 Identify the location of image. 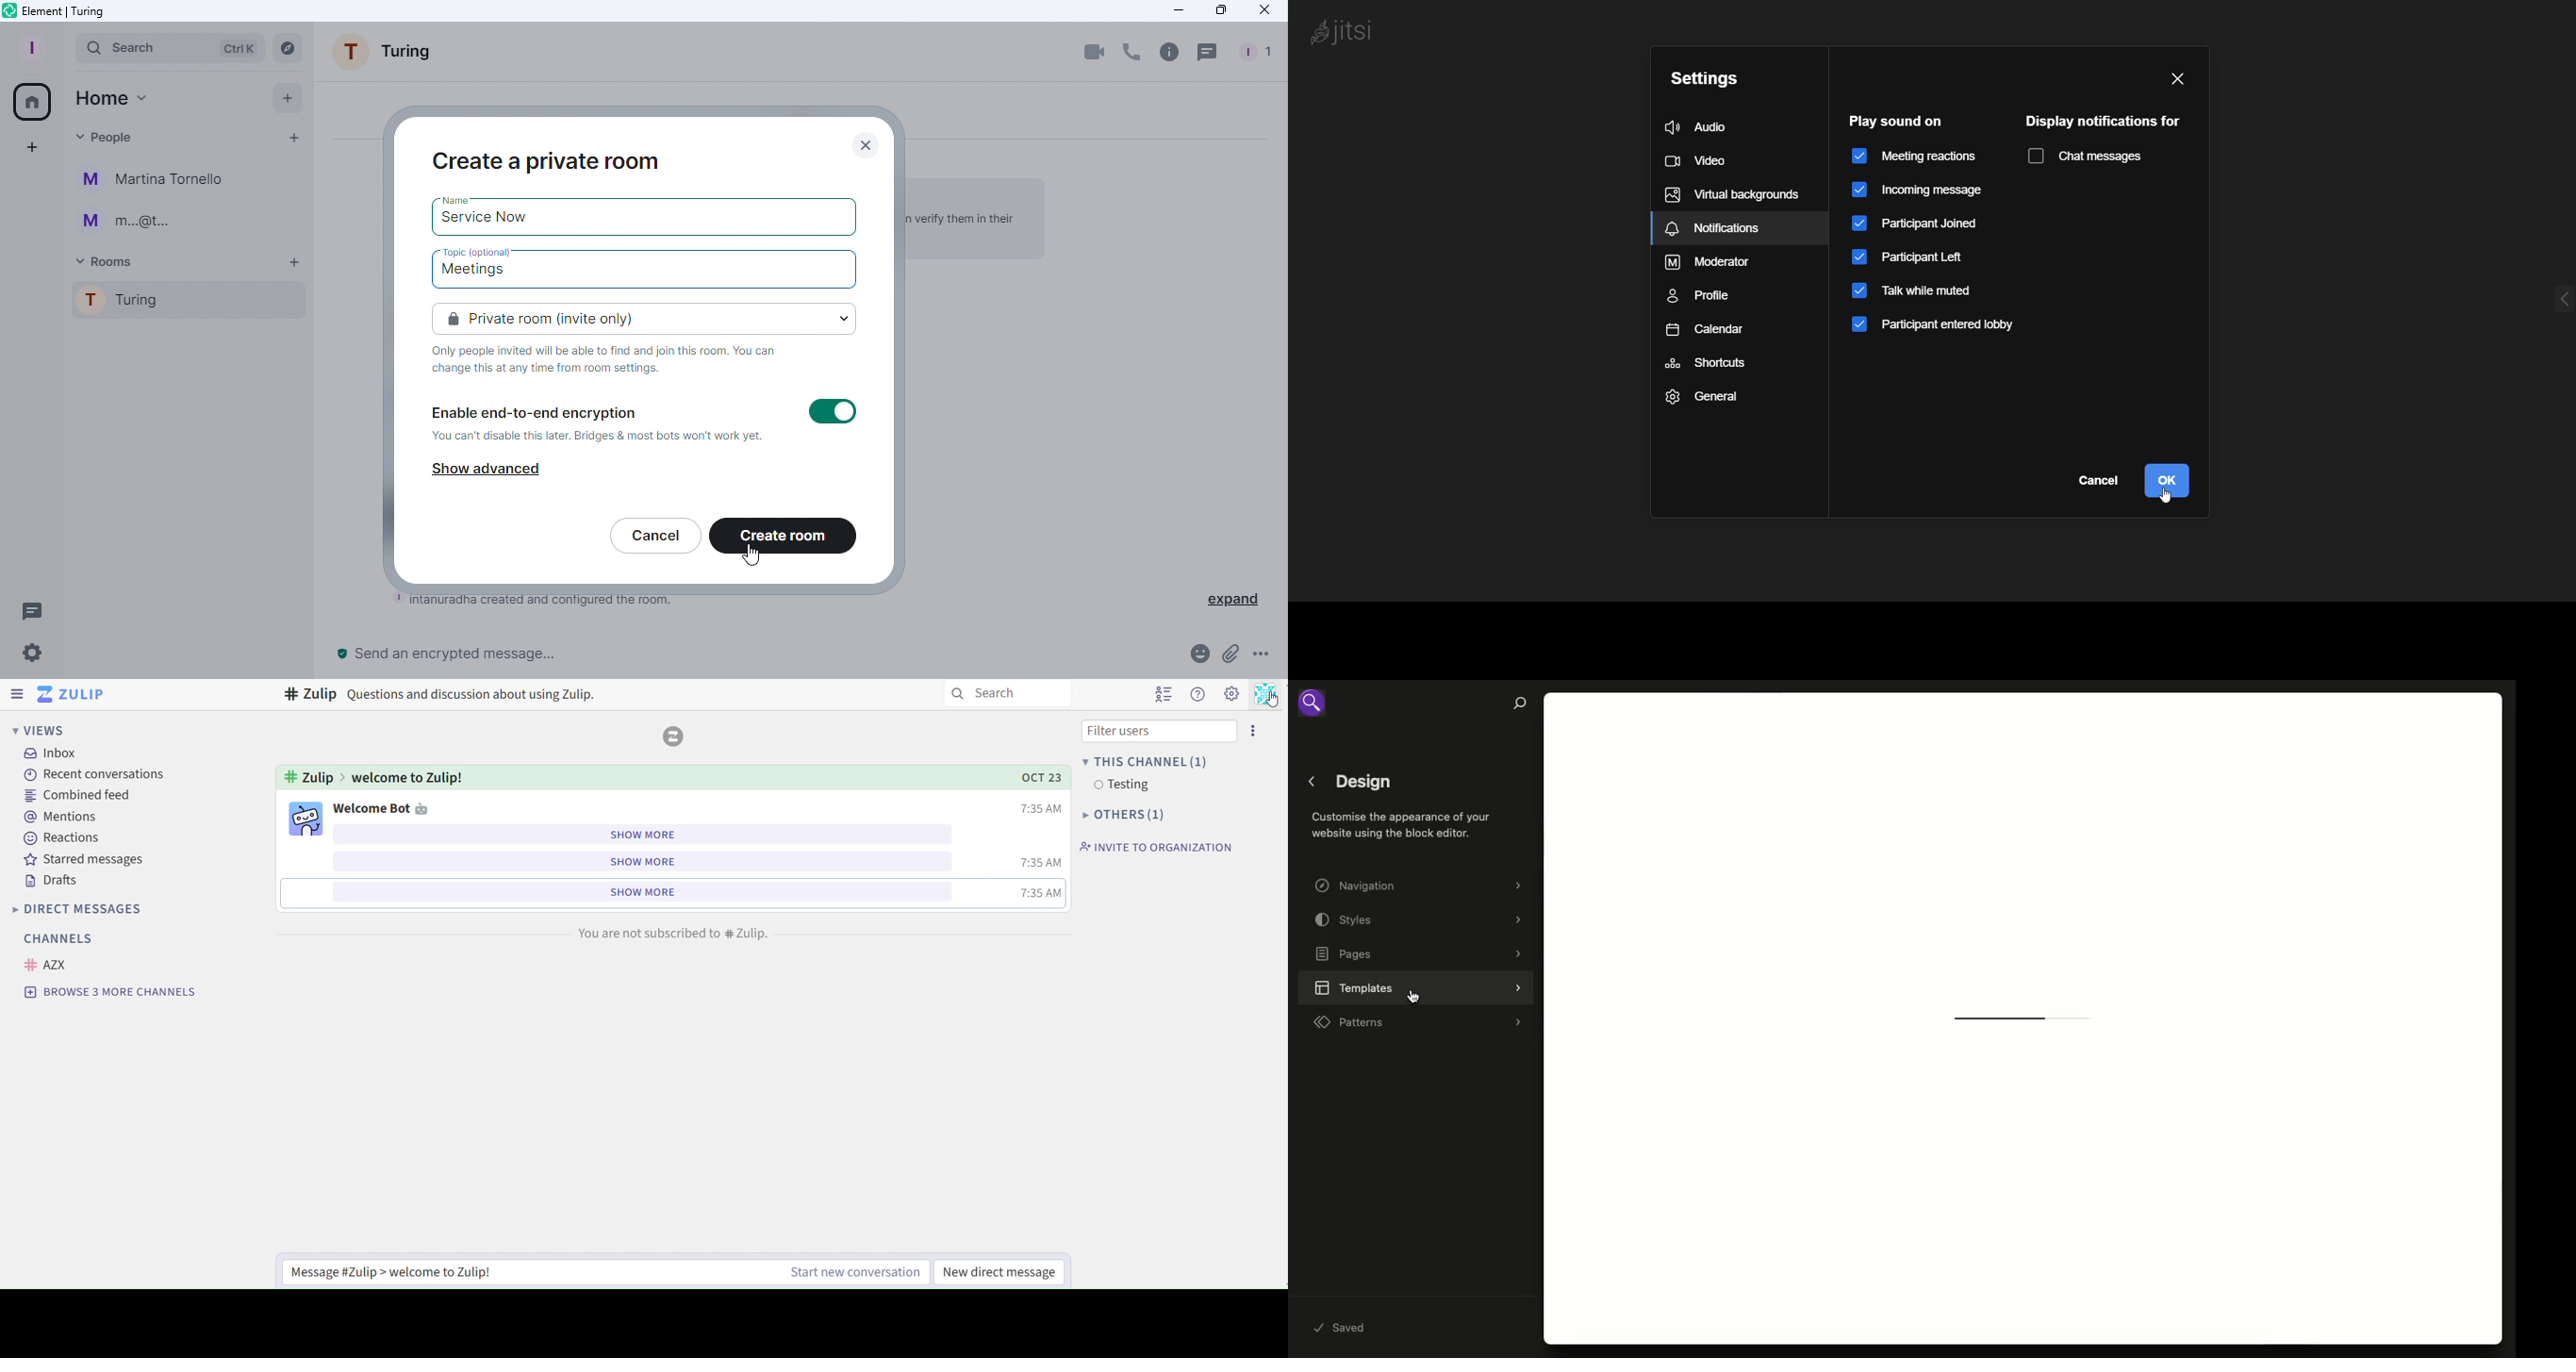
(304, 817).